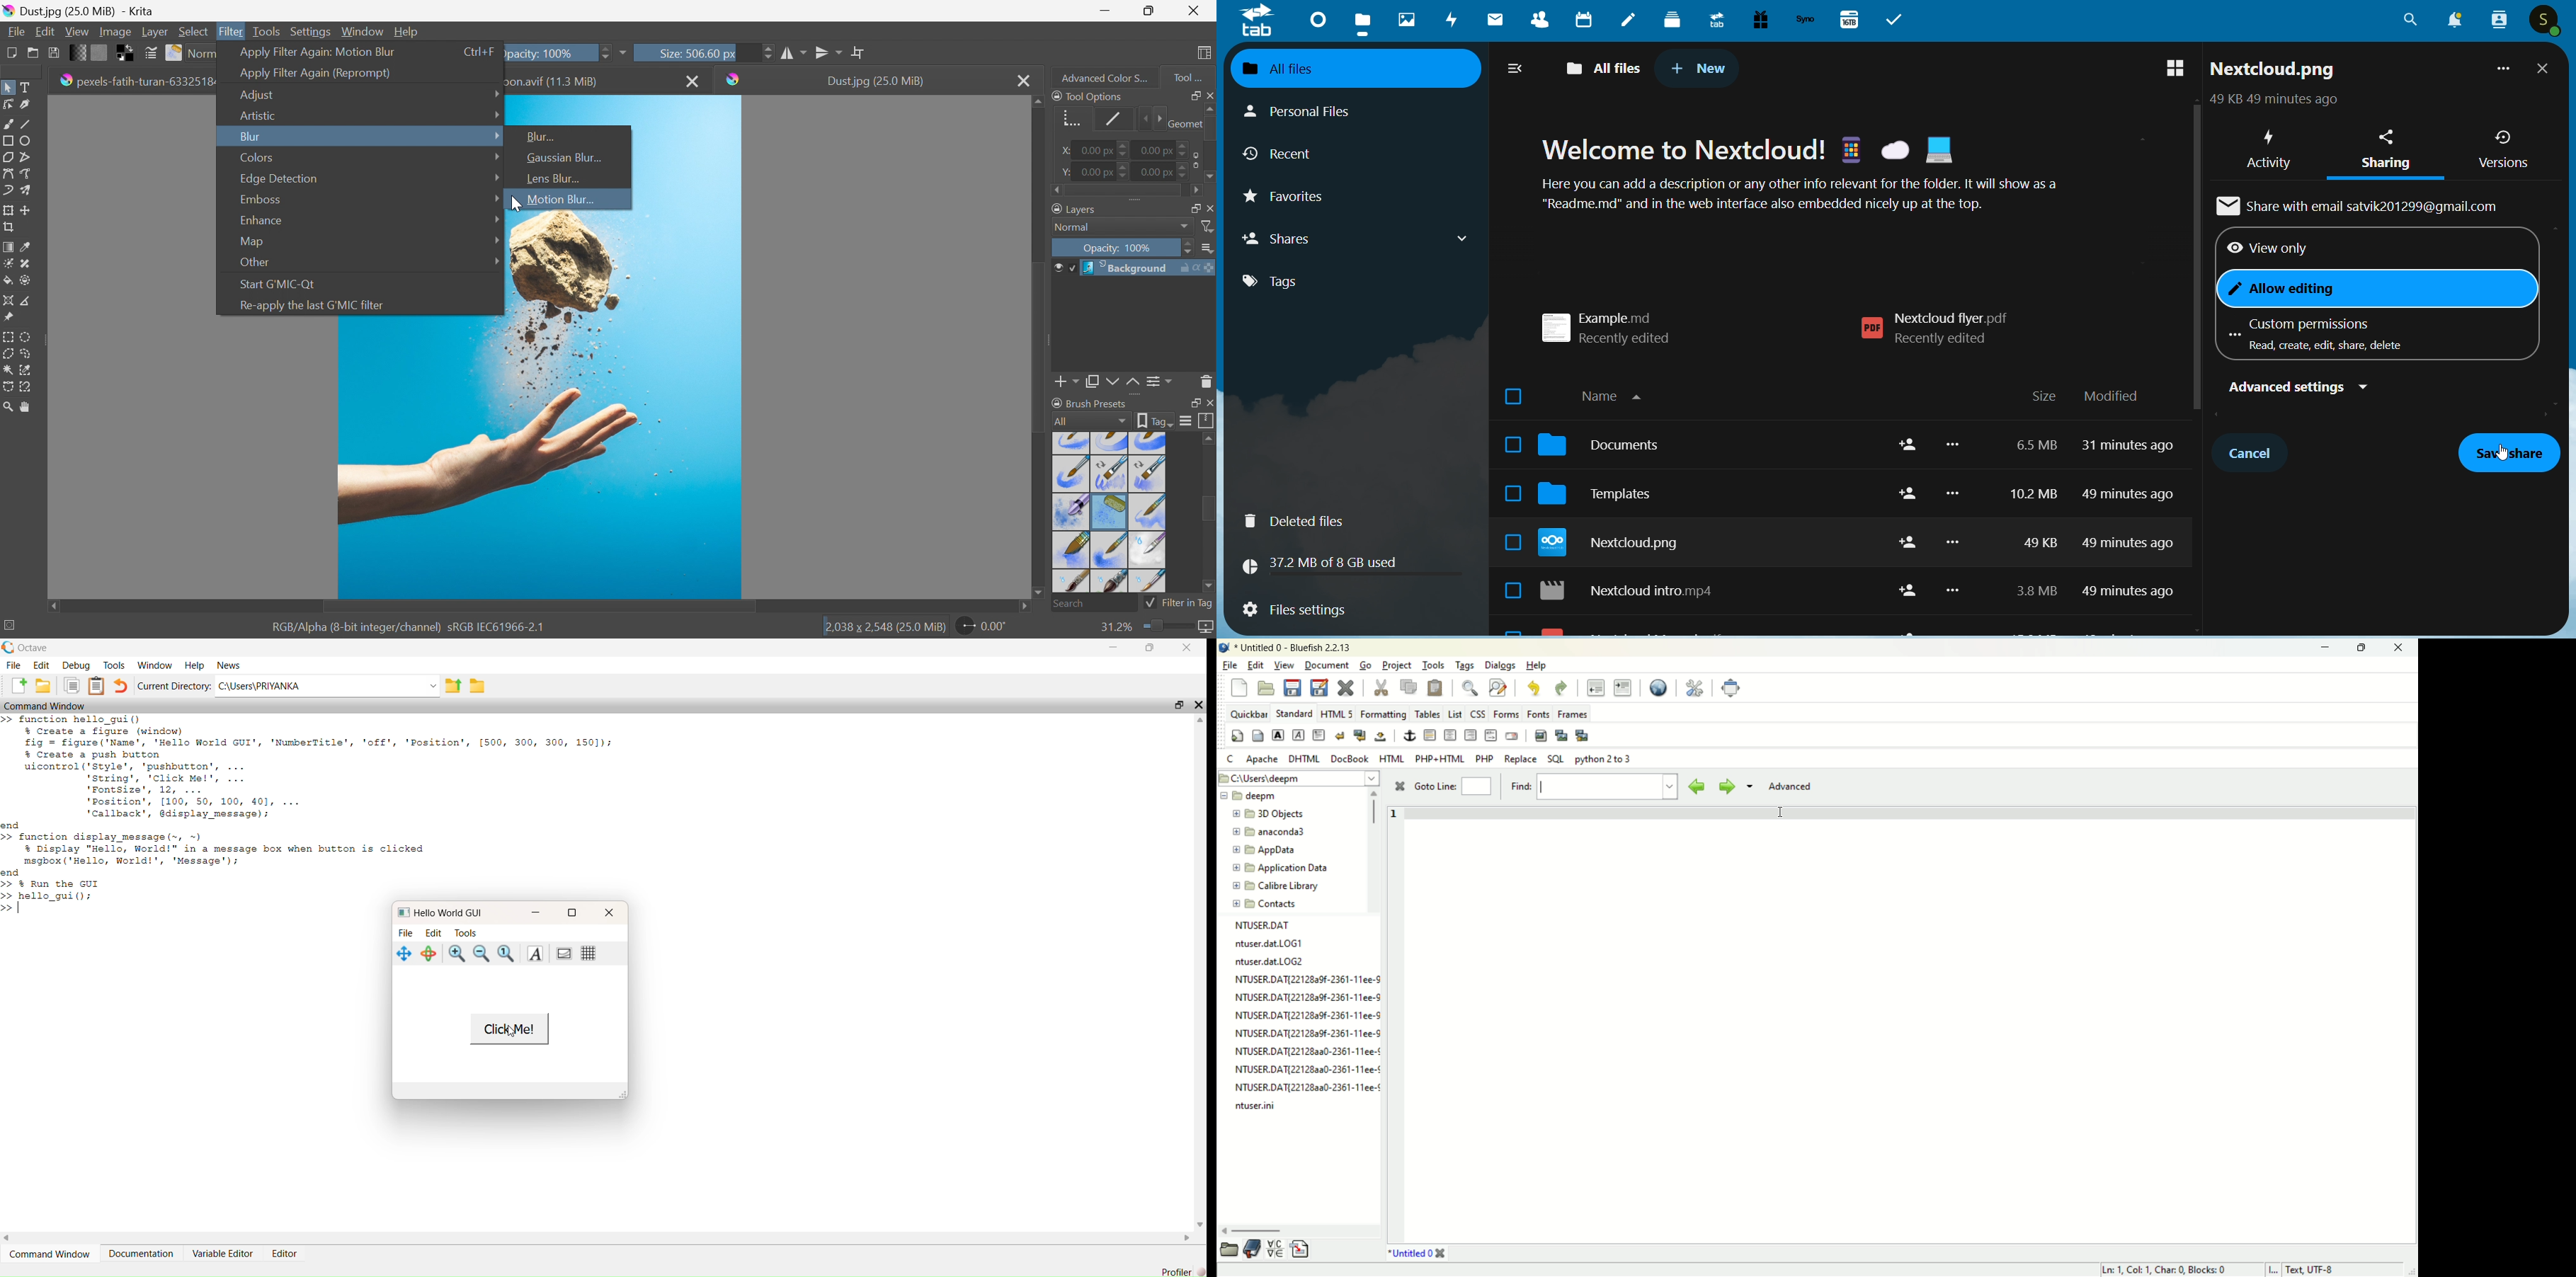 This screenshot has width=2576, height=1288. What do you see at coordinates (1303, 521) in the screenshot?
I see `deleted files` at bounding box center [1303, 521].